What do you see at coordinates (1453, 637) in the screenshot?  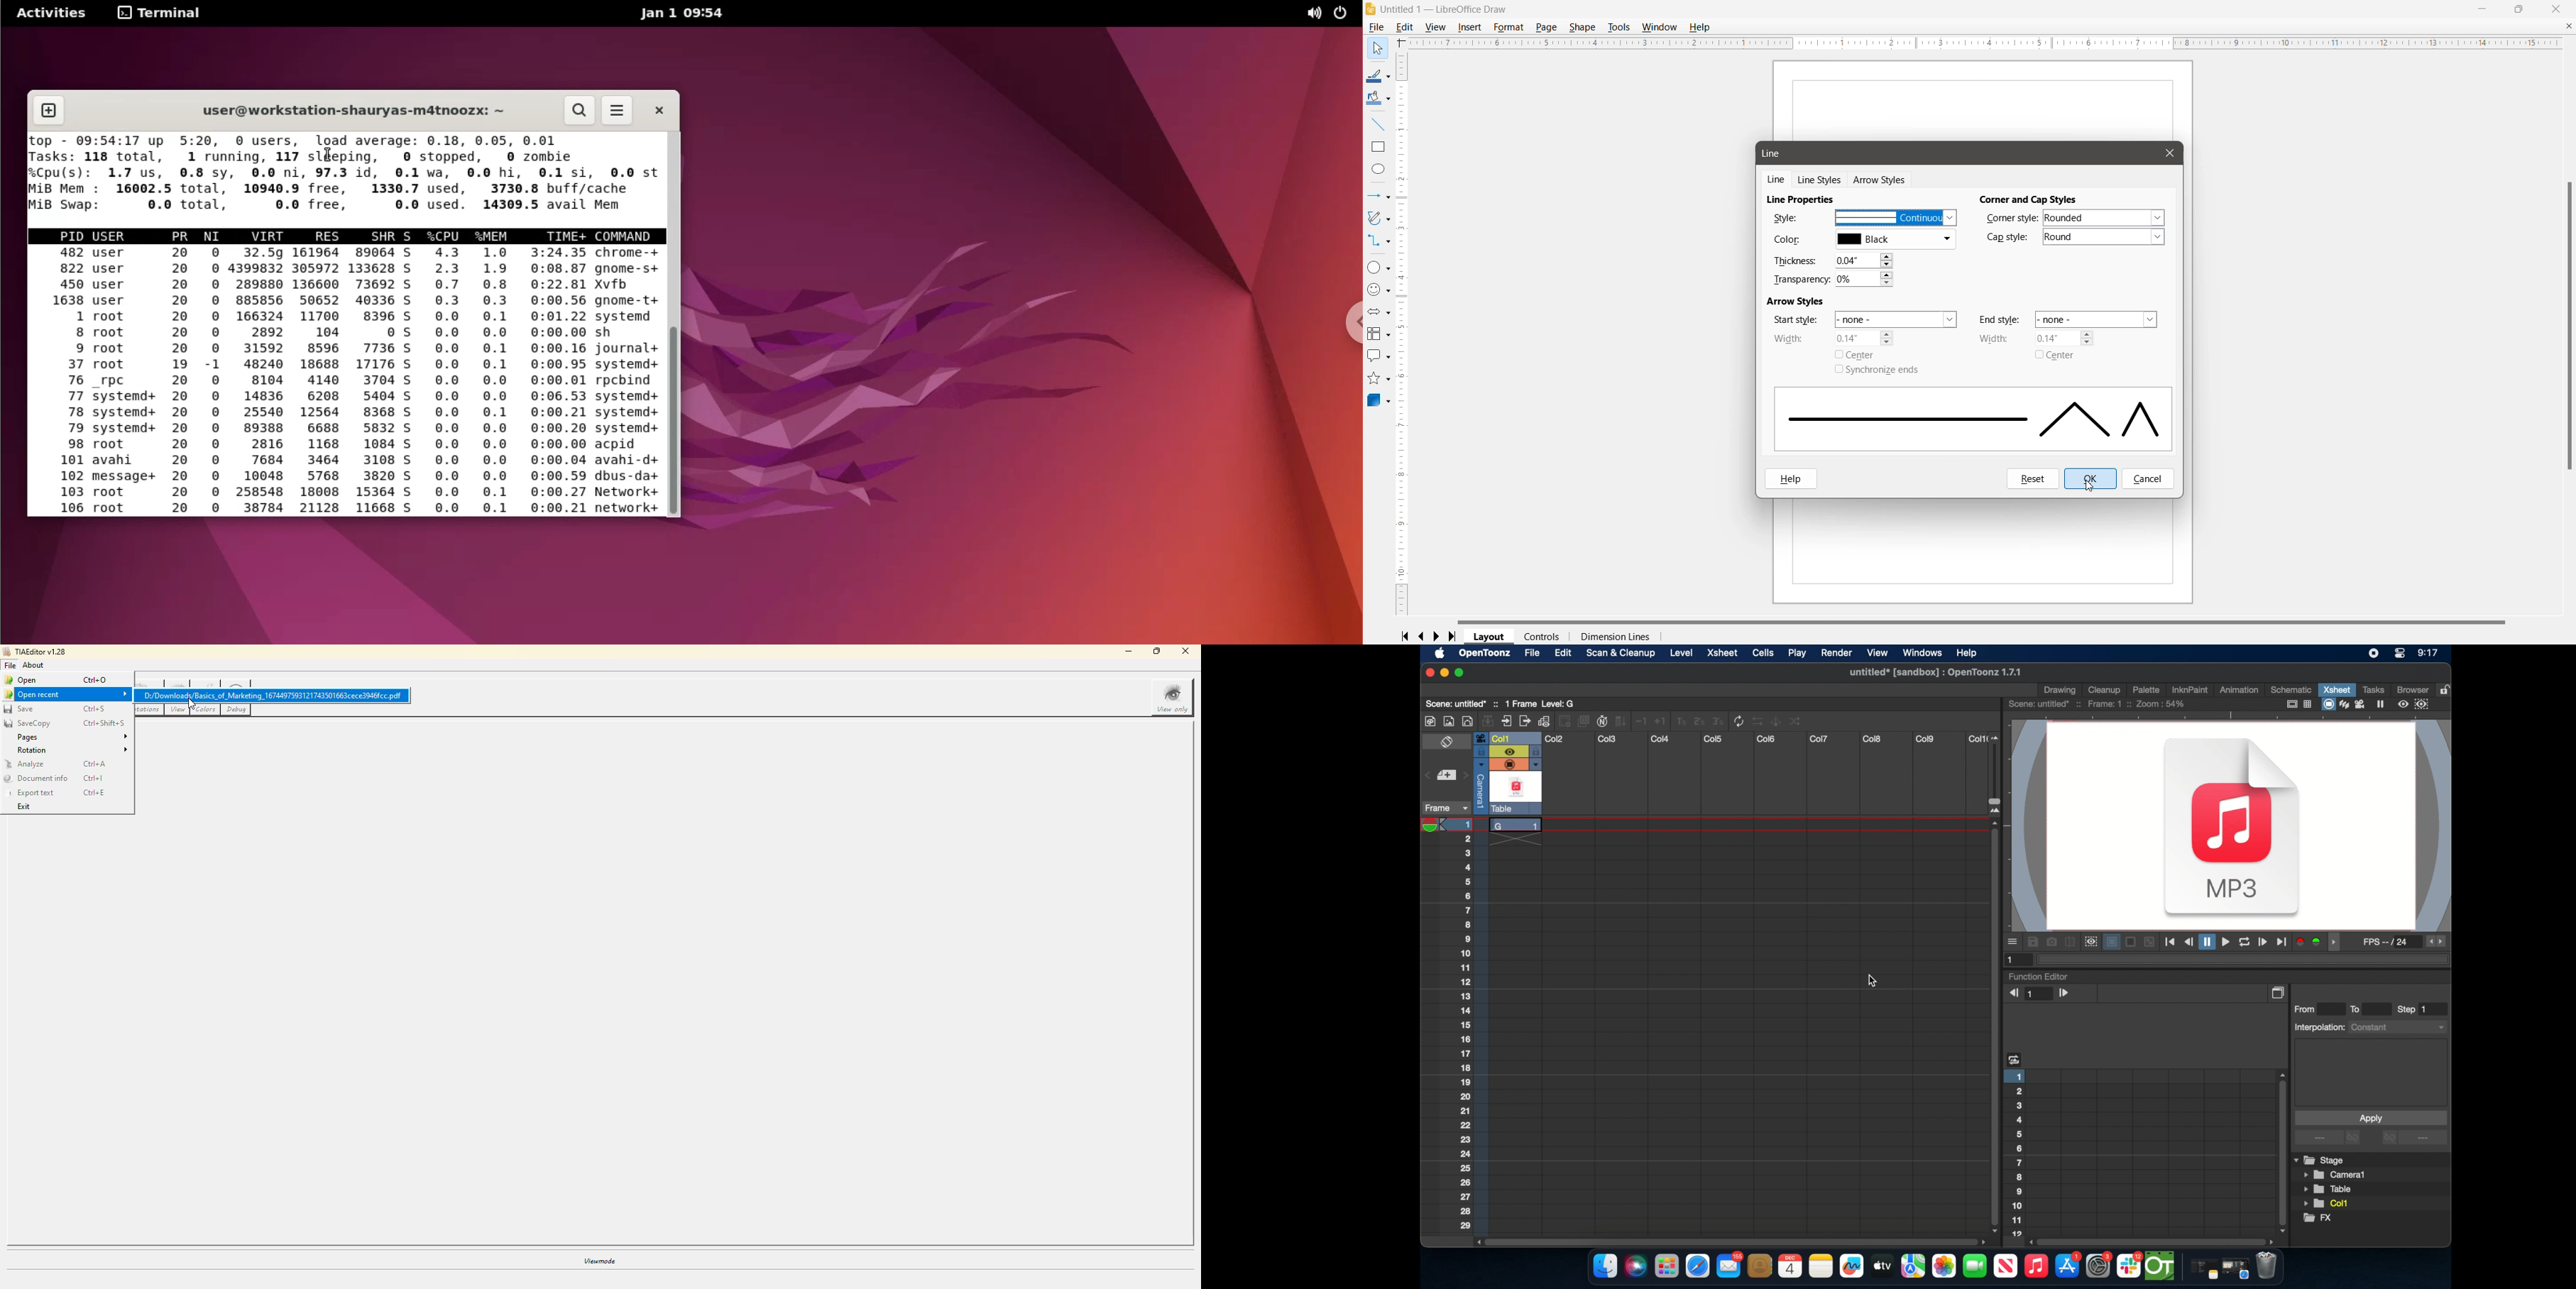 I see `Scroll to last page` at bounding box center [1453, 637].